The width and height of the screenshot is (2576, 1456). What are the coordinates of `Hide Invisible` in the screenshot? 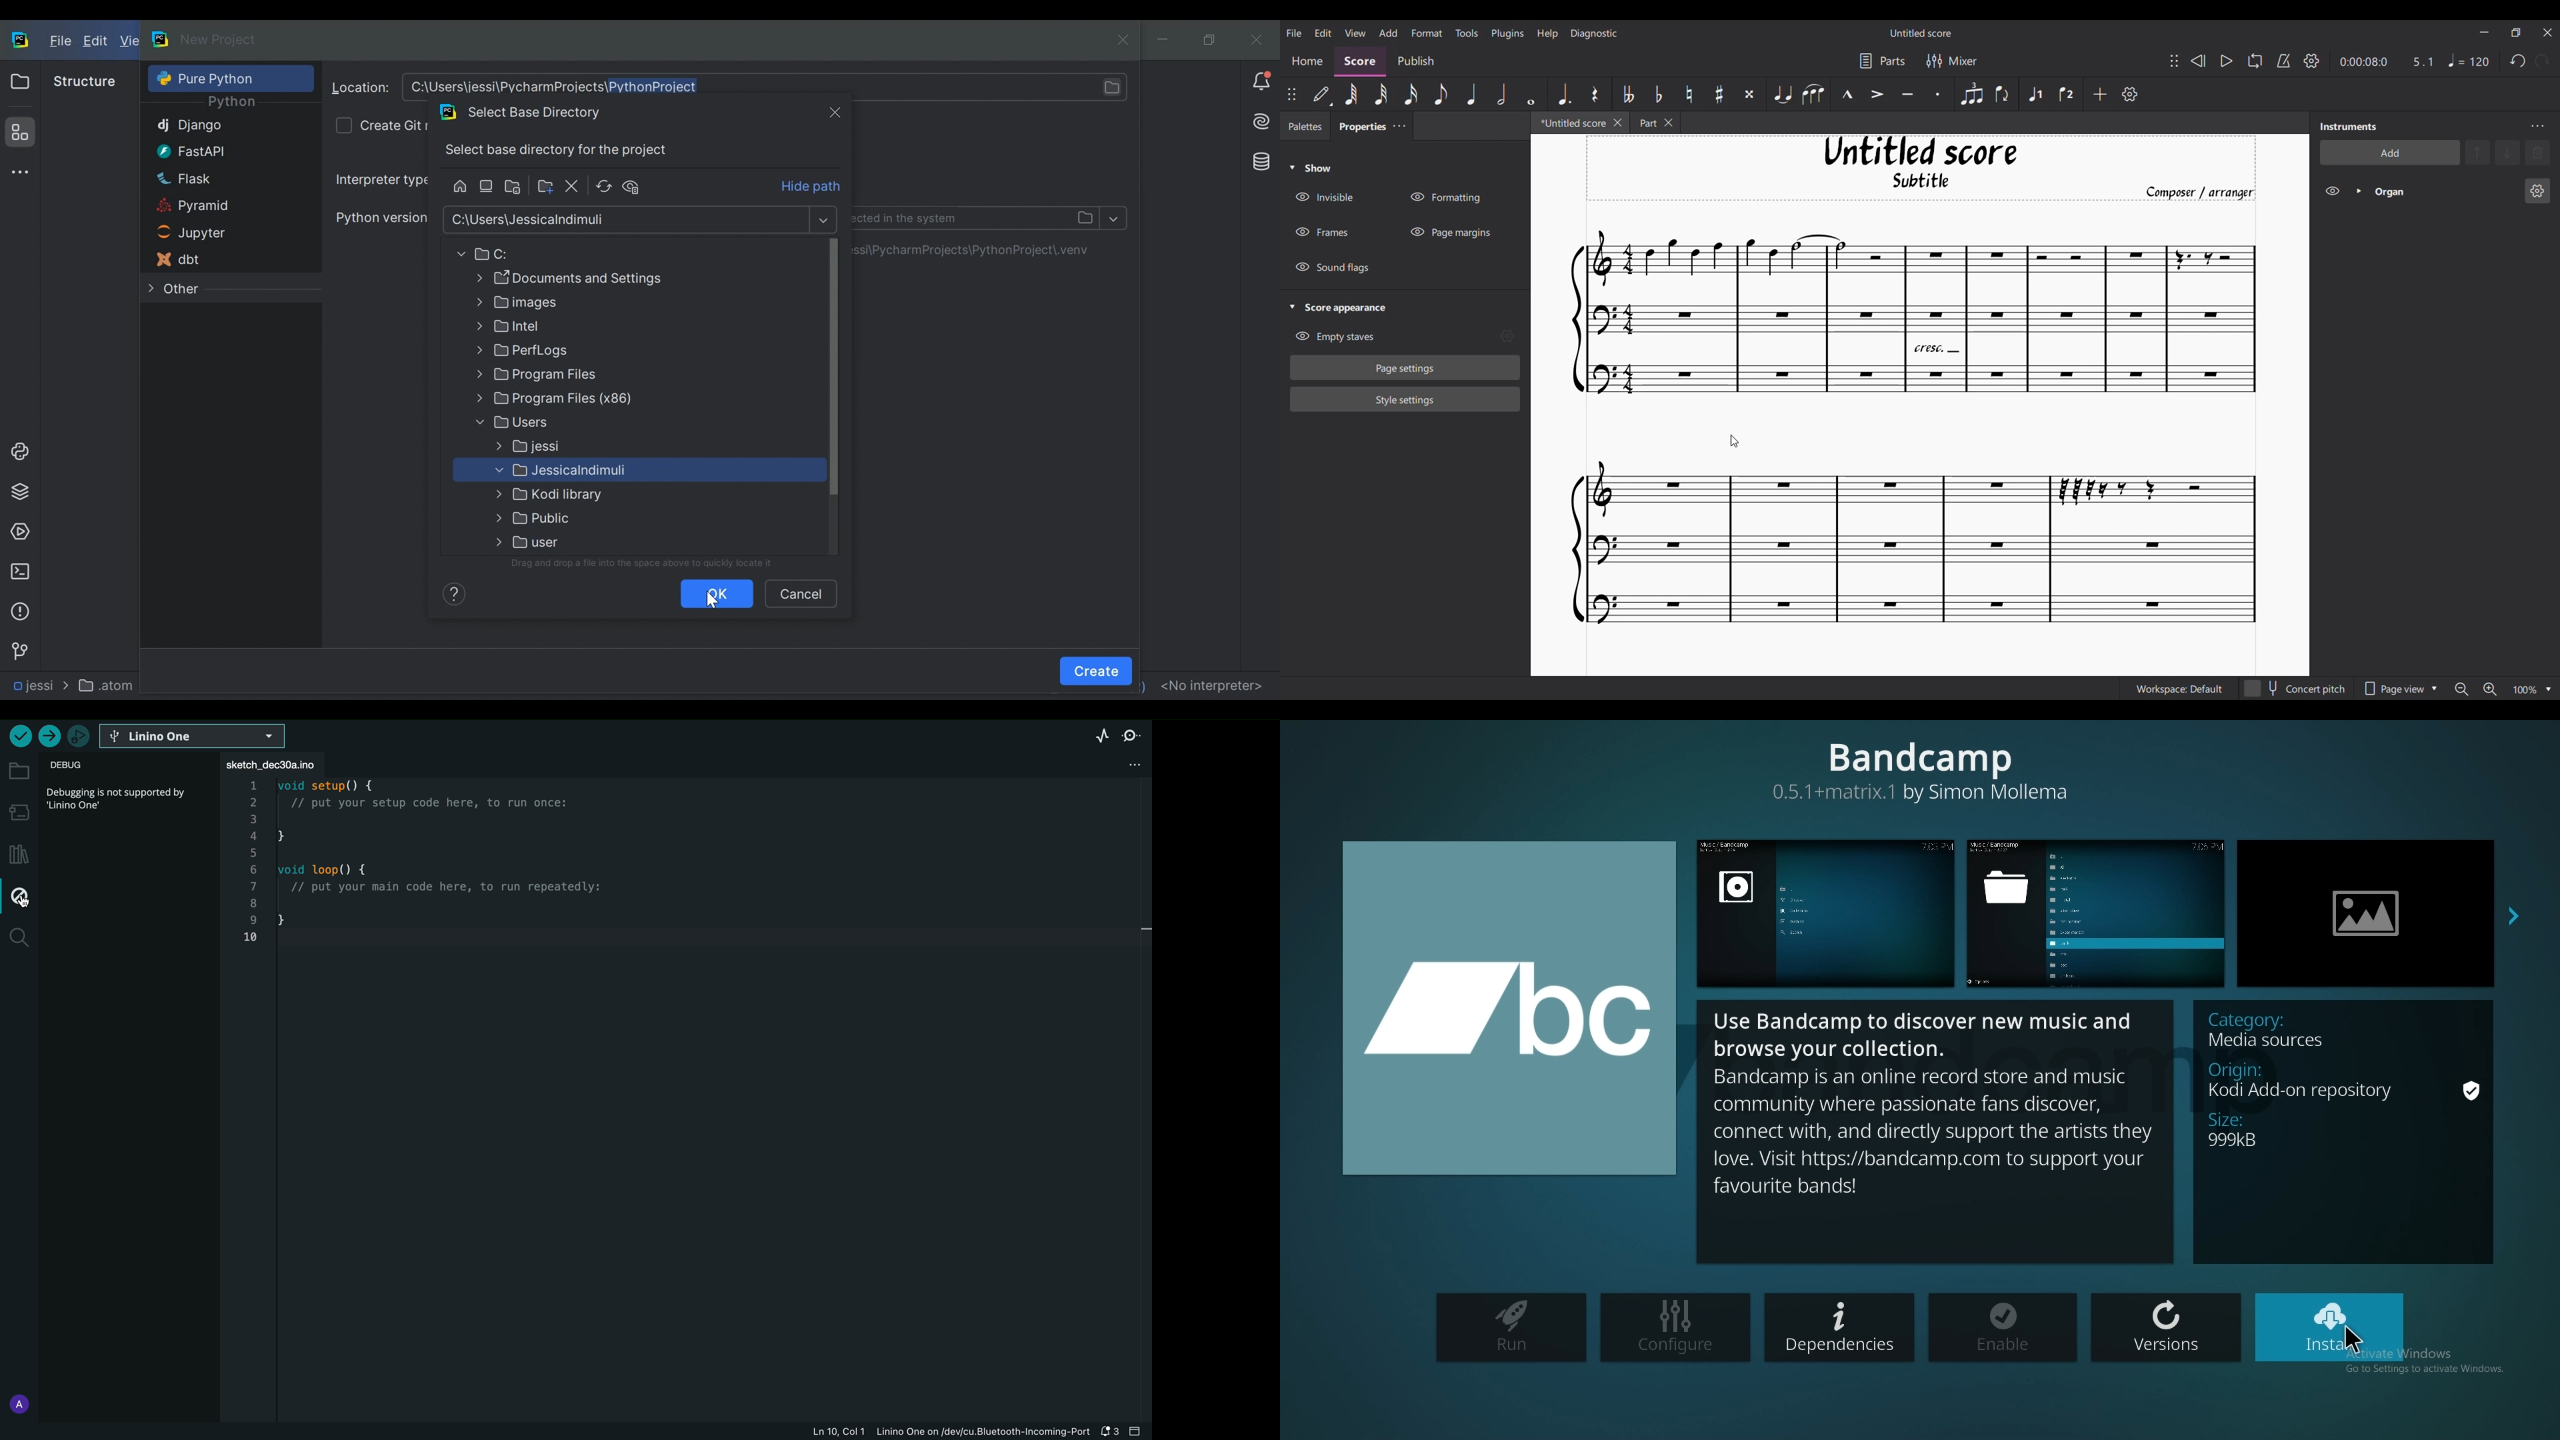 It's located at (1324, 197).